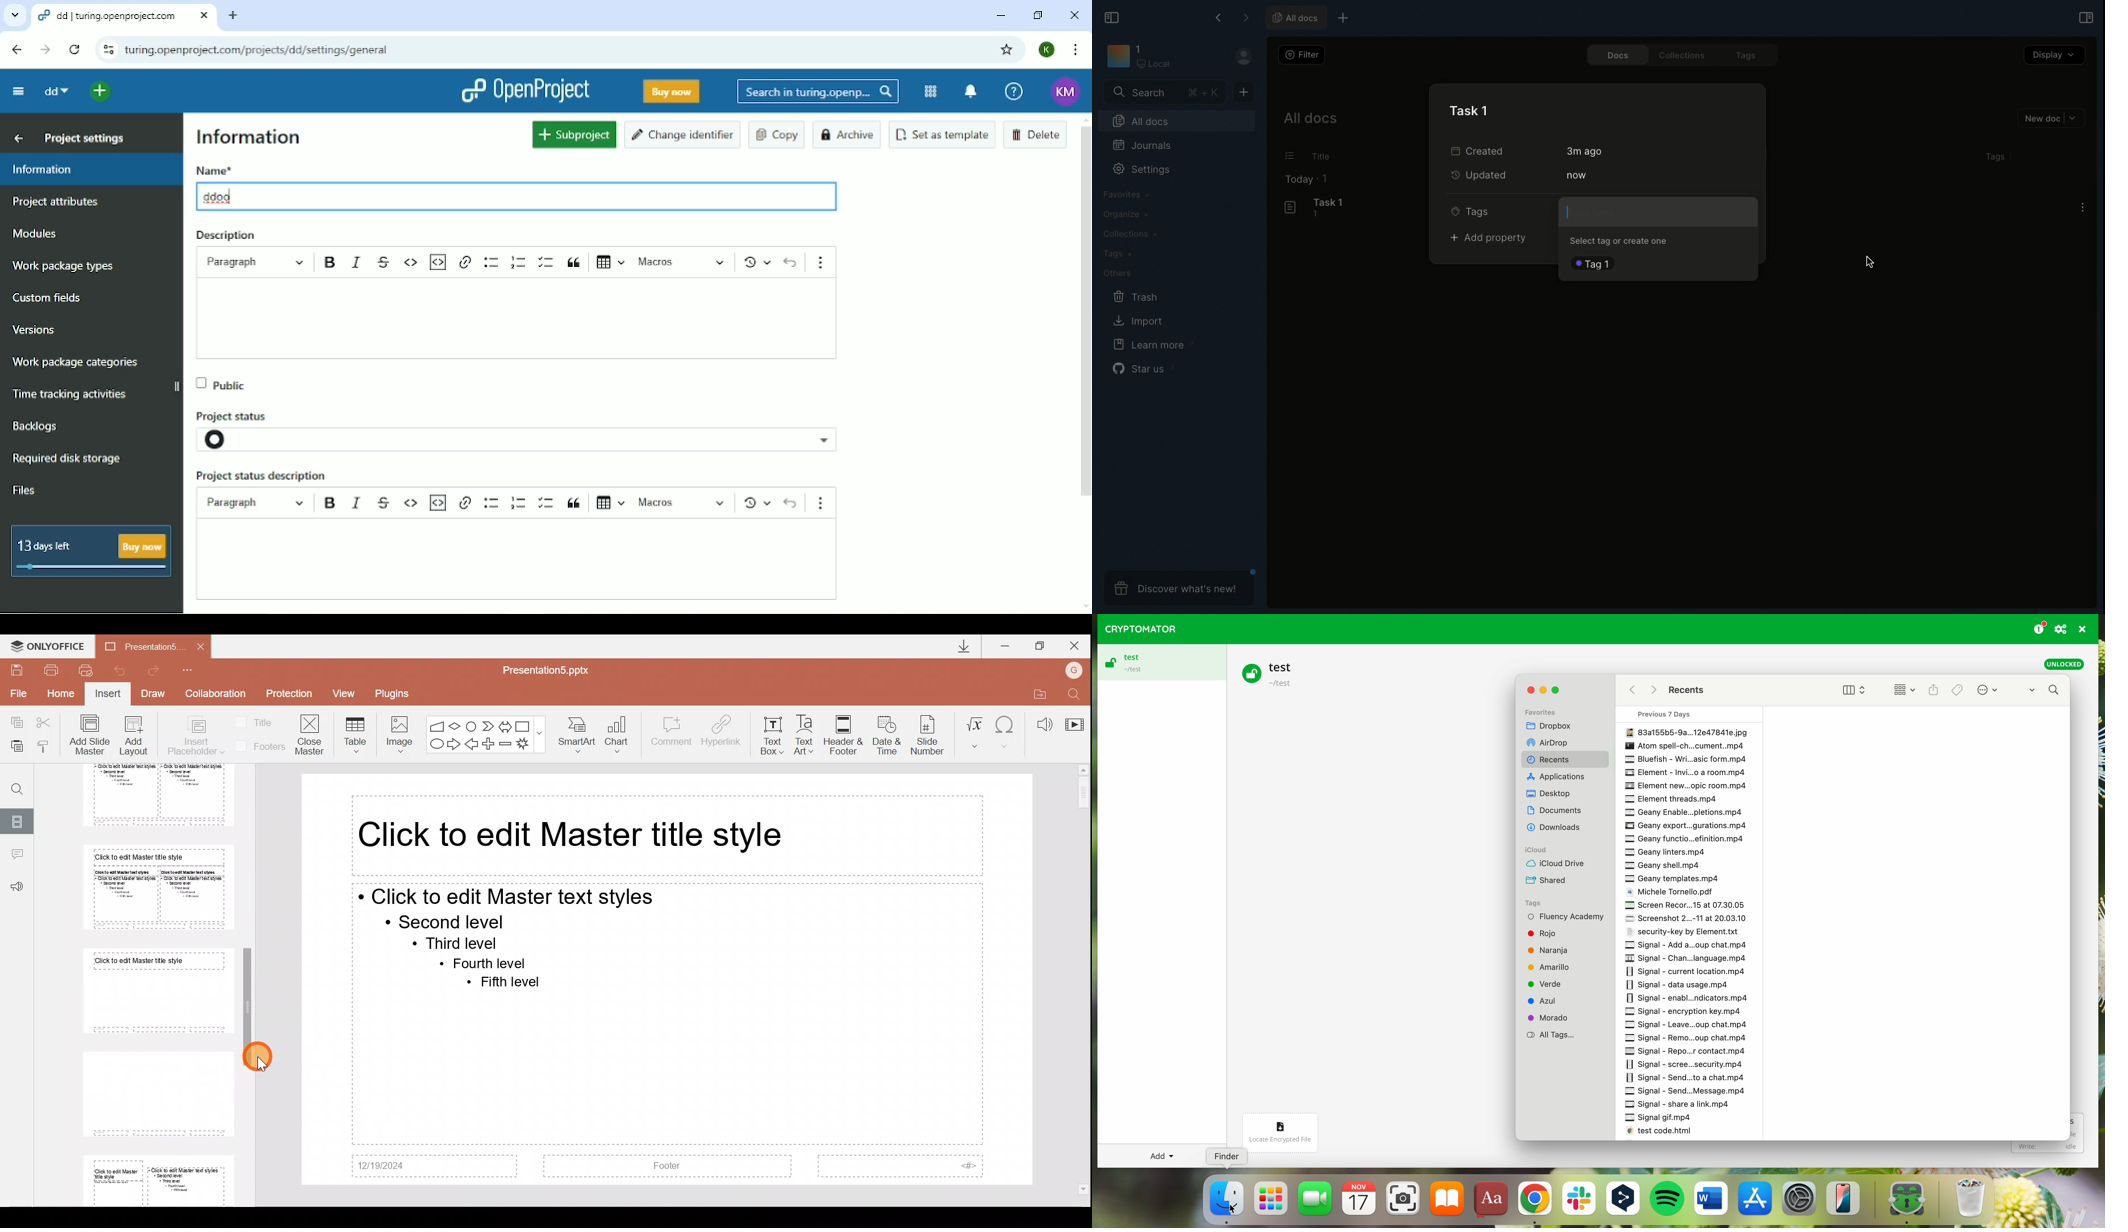 This screenshot has width=2128, height=1232. Describe the element at coordinates (531, 320) in the screenshot. I see `text box` at that location.